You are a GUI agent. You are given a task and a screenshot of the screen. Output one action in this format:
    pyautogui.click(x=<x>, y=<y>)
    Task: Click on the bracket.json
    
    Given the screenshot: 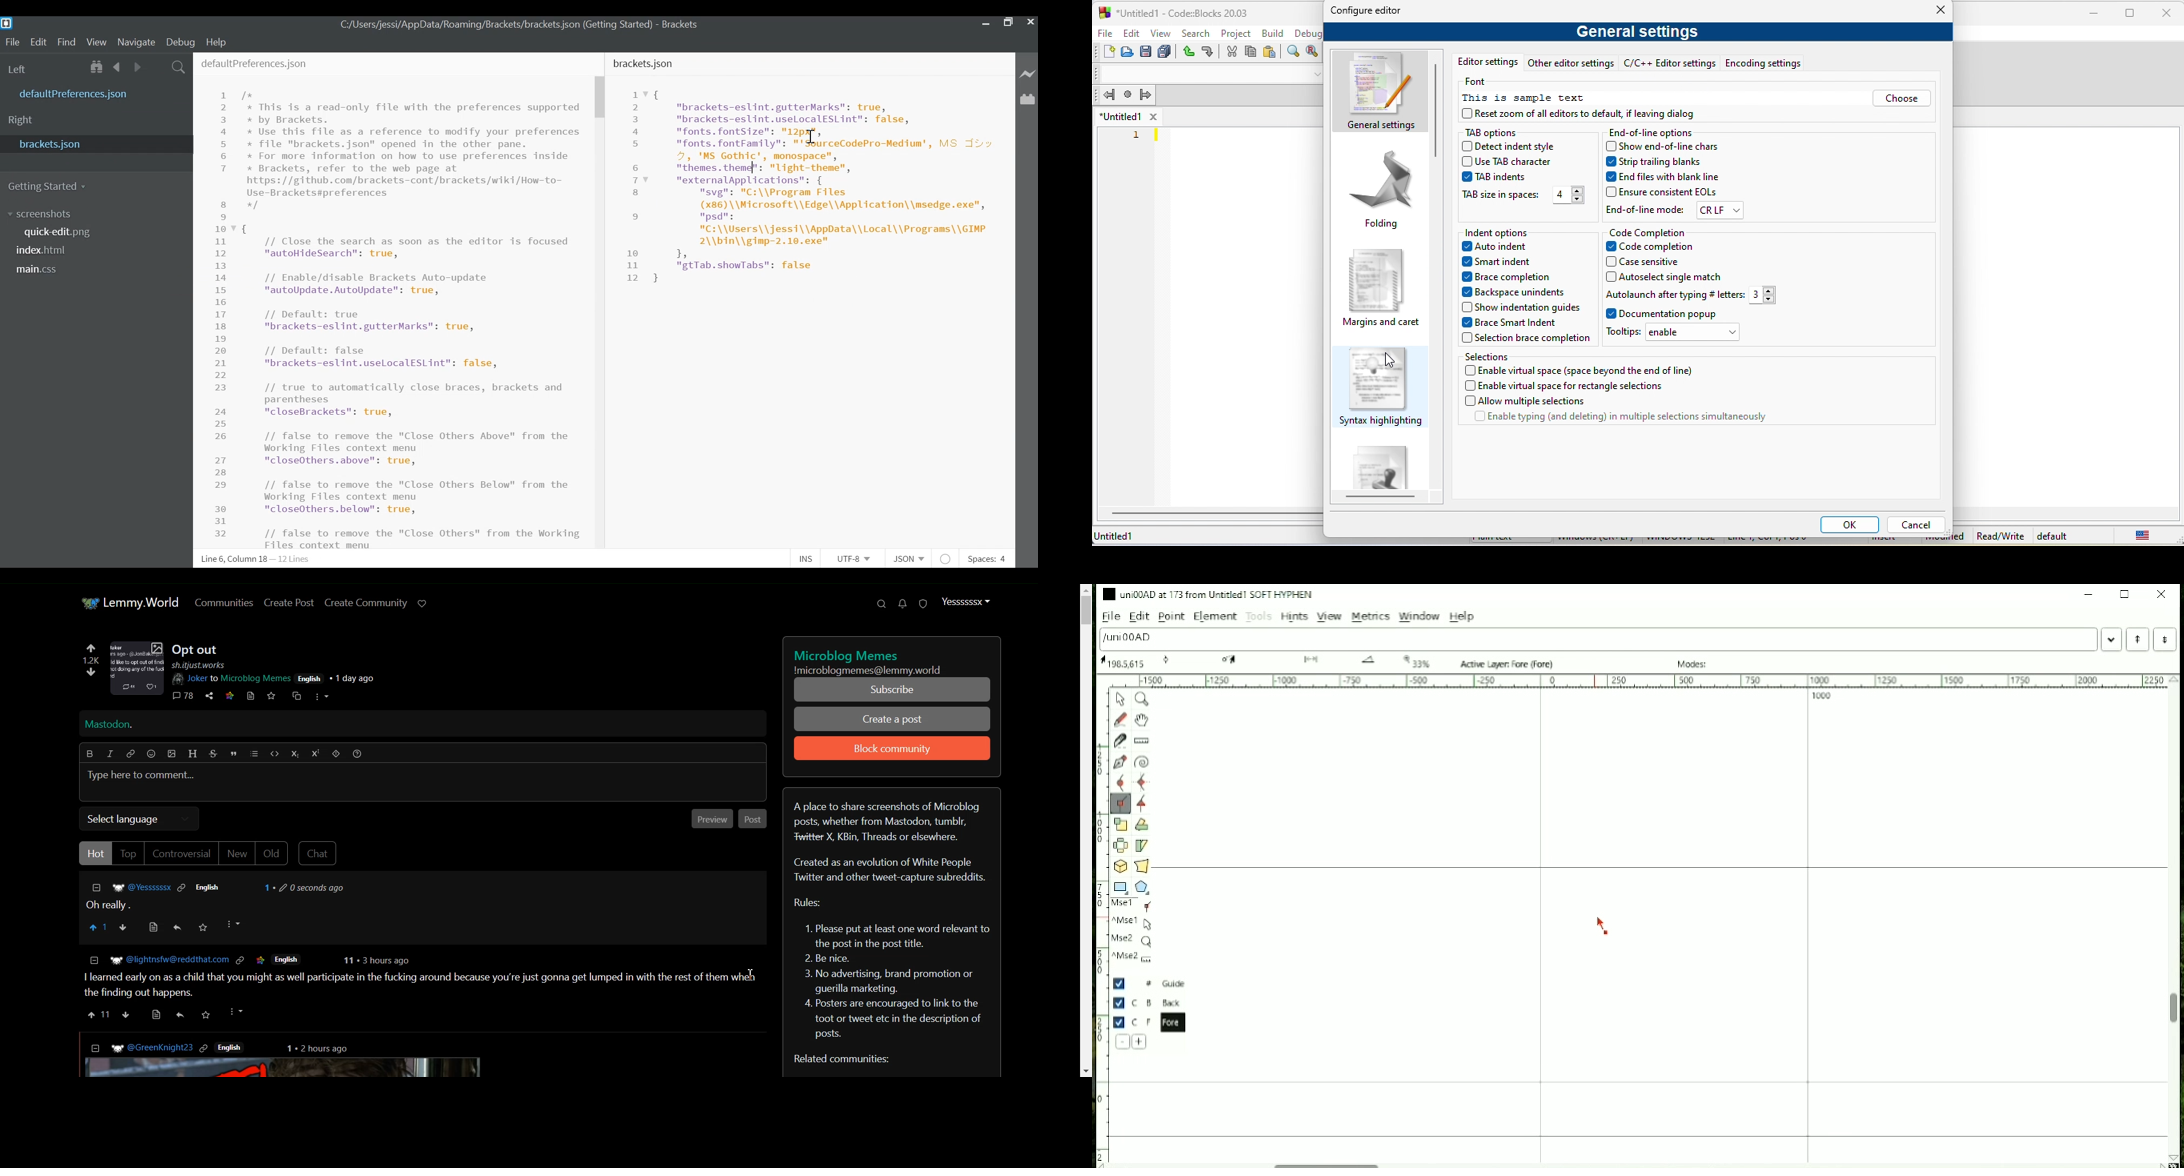 What is the action you would take?
    pyautogui.click(x=94, y=143)
    